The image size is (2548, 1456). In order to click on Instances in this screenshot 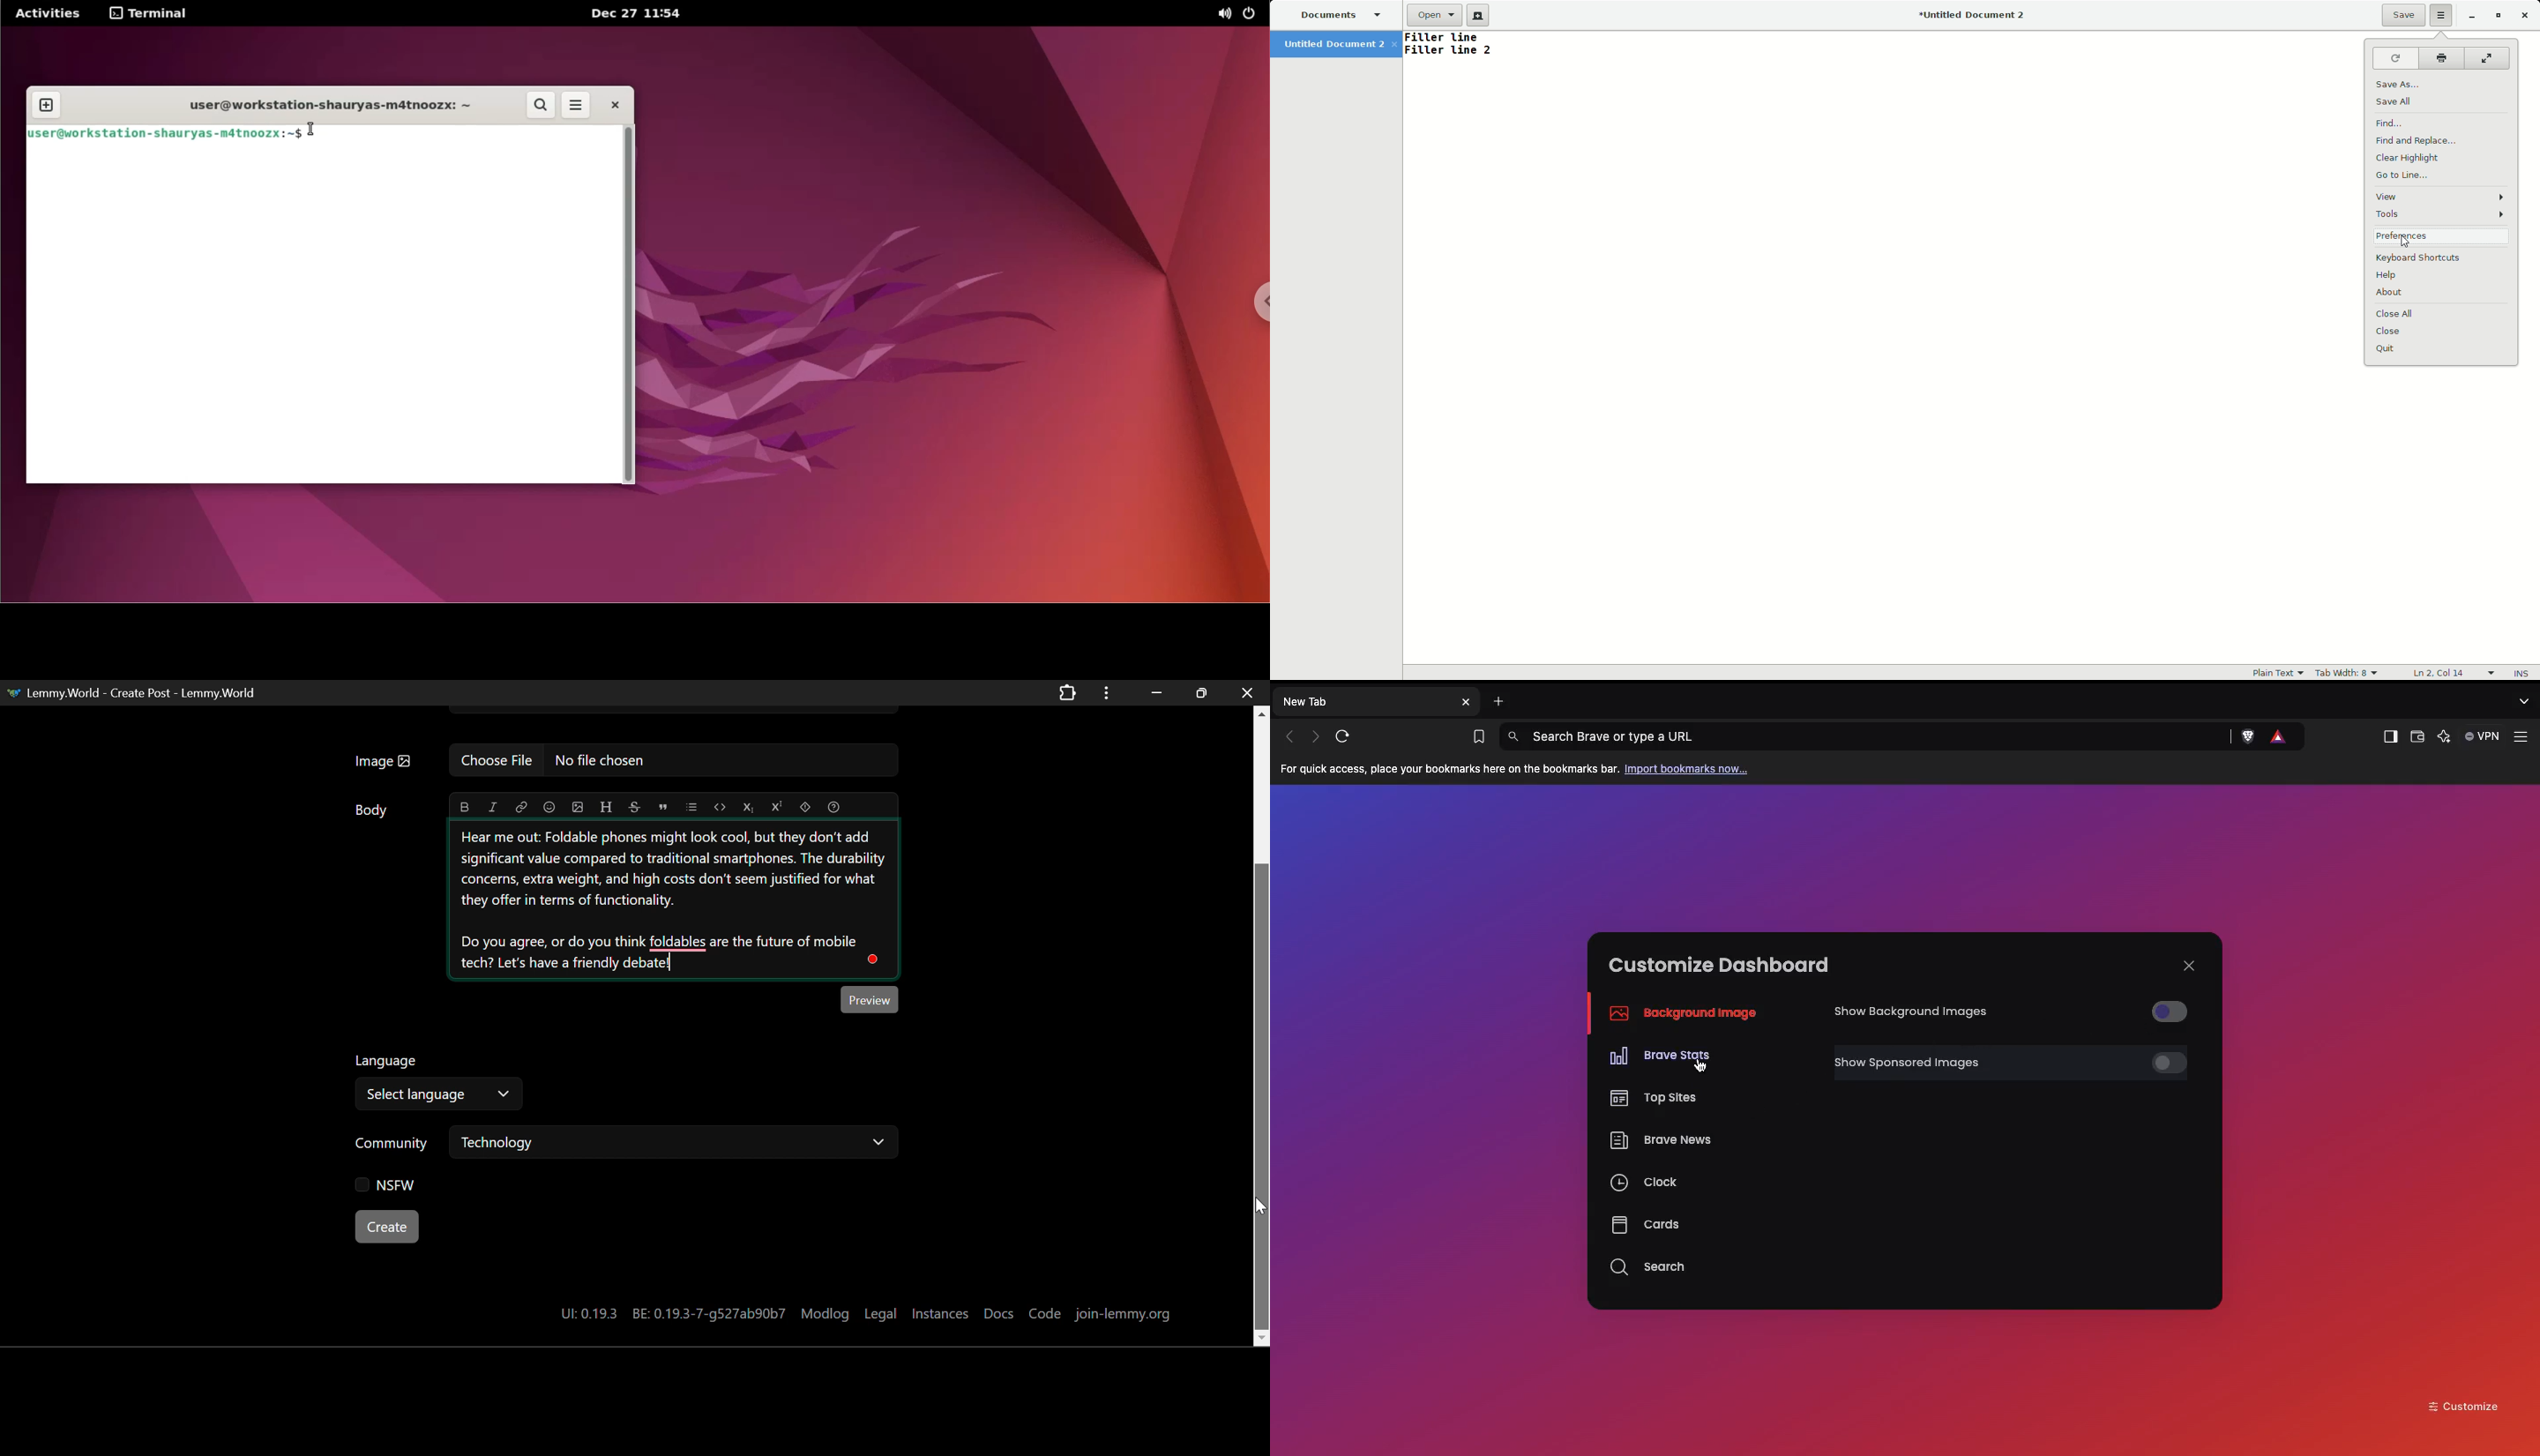, I will do `click(941, 1311)`.